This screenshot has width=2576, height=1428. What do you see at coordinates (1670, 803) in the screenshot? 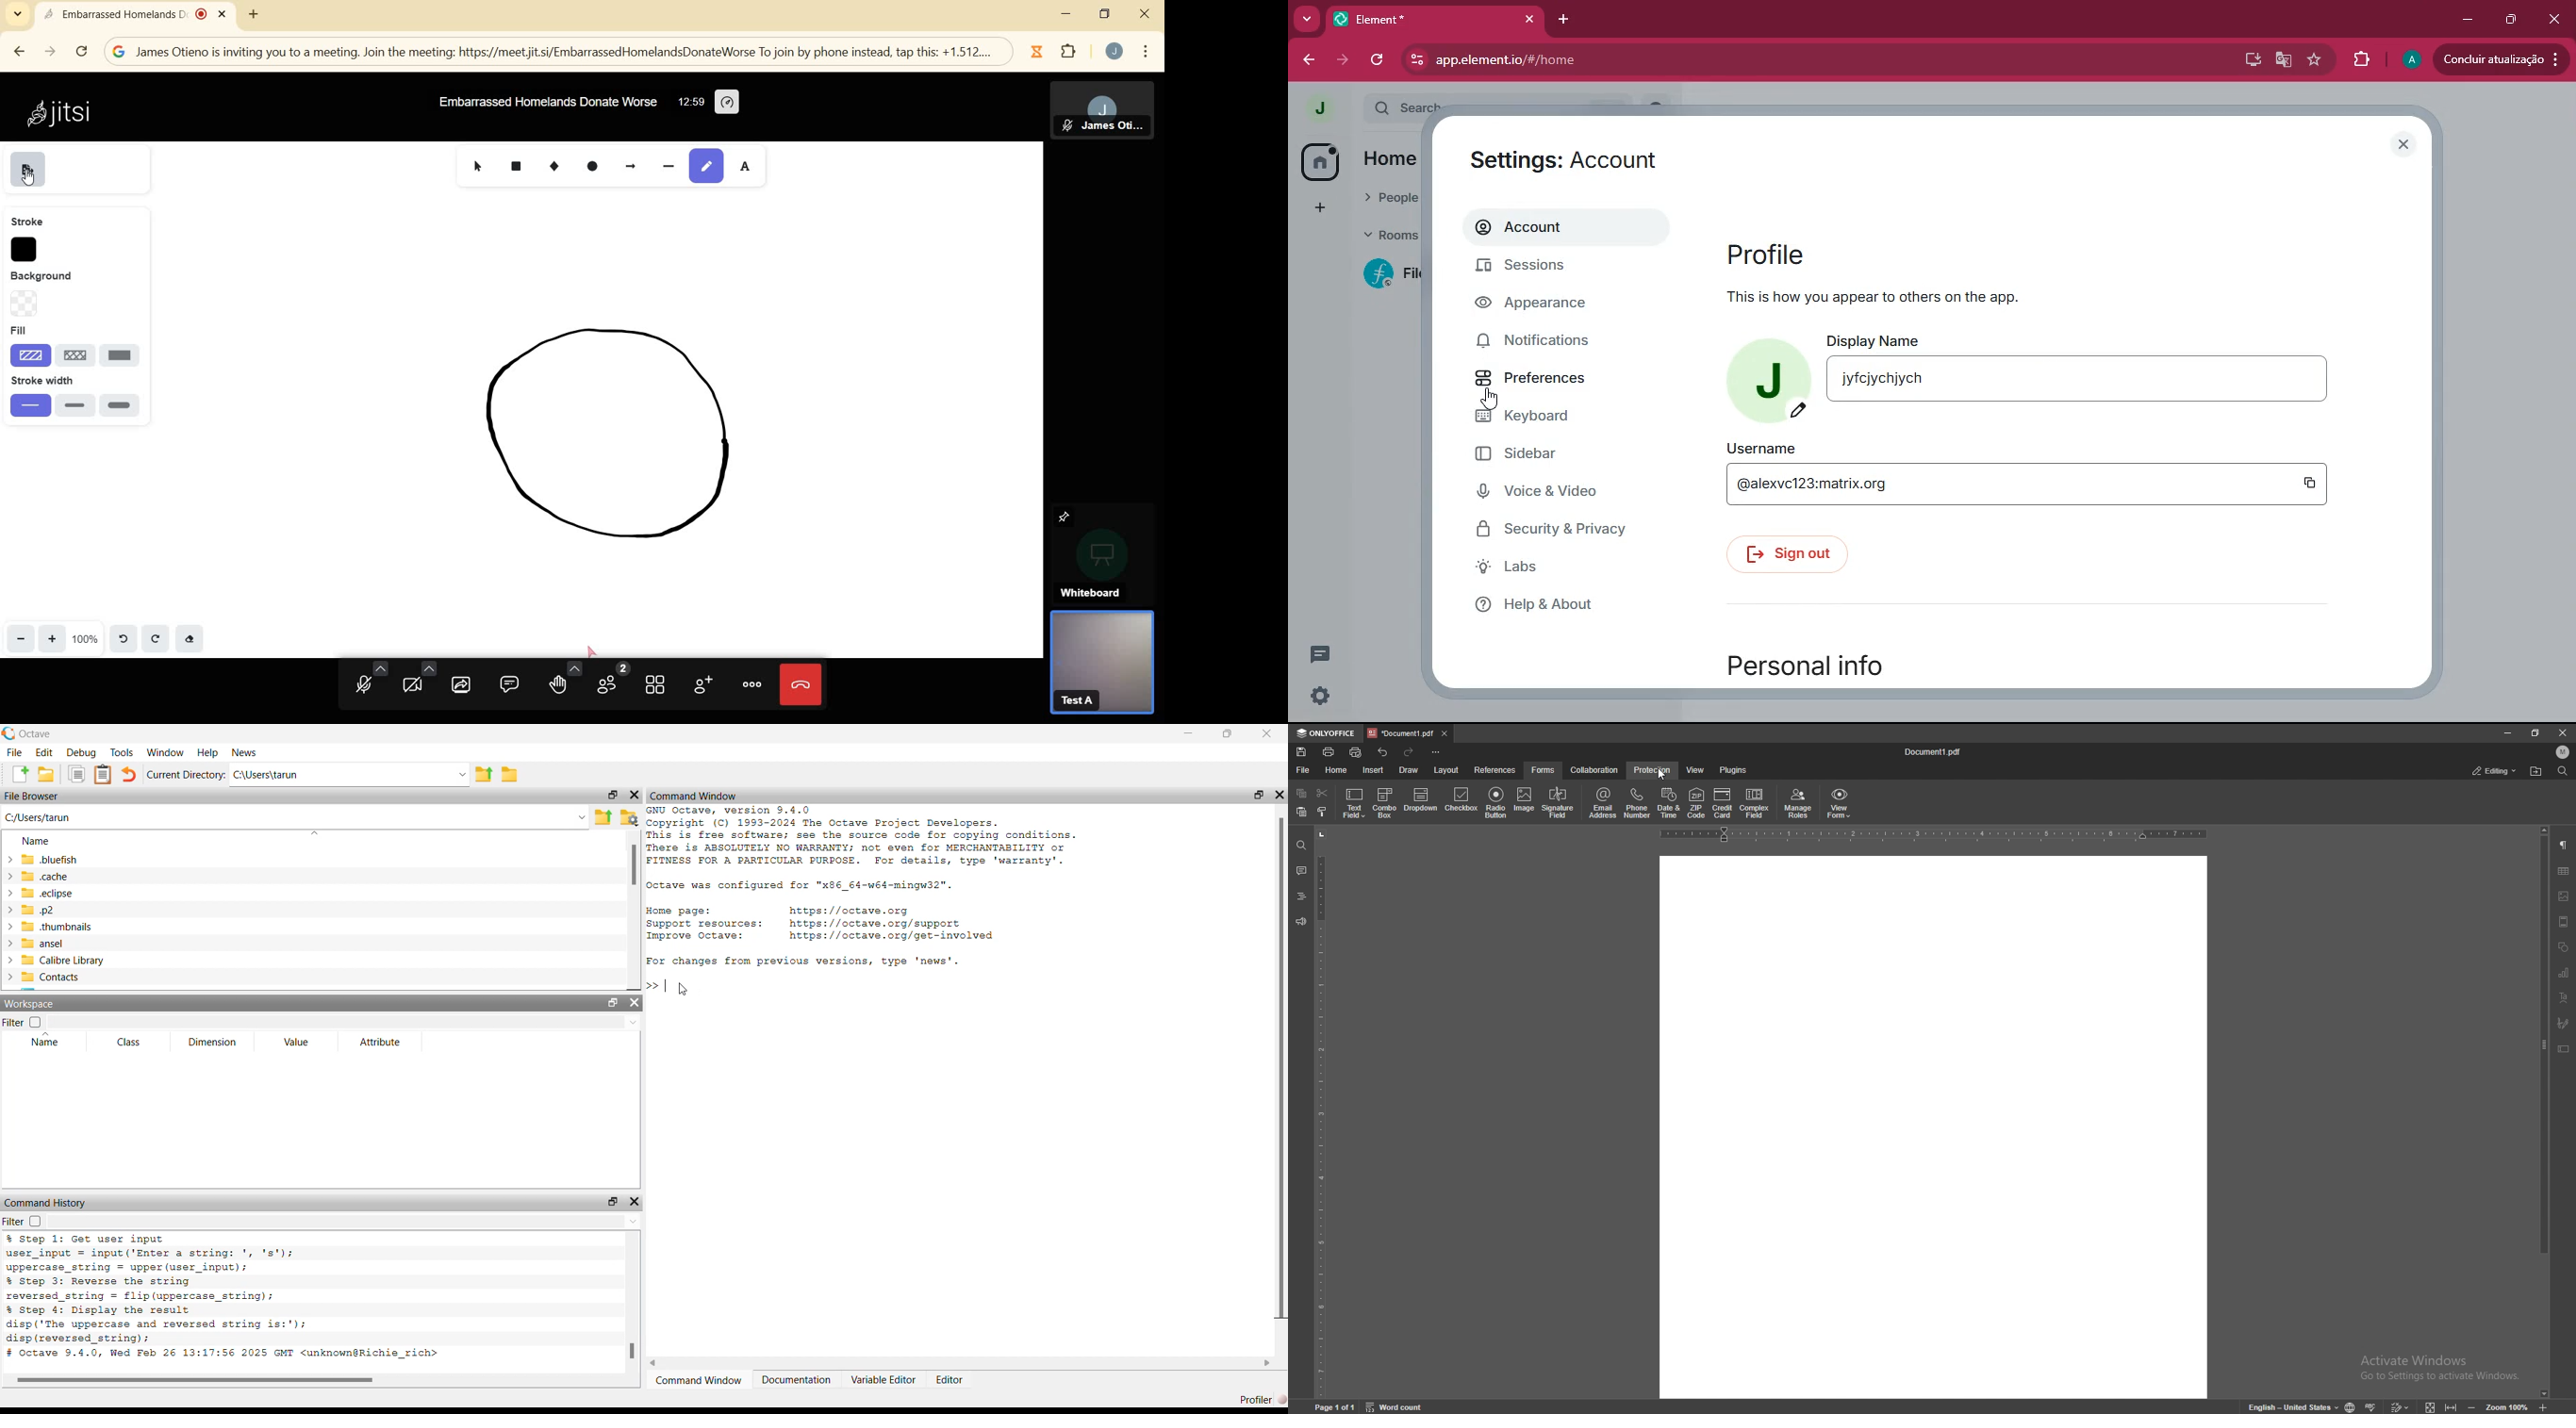
I see `date and time` at bounding box center [1670, 803].